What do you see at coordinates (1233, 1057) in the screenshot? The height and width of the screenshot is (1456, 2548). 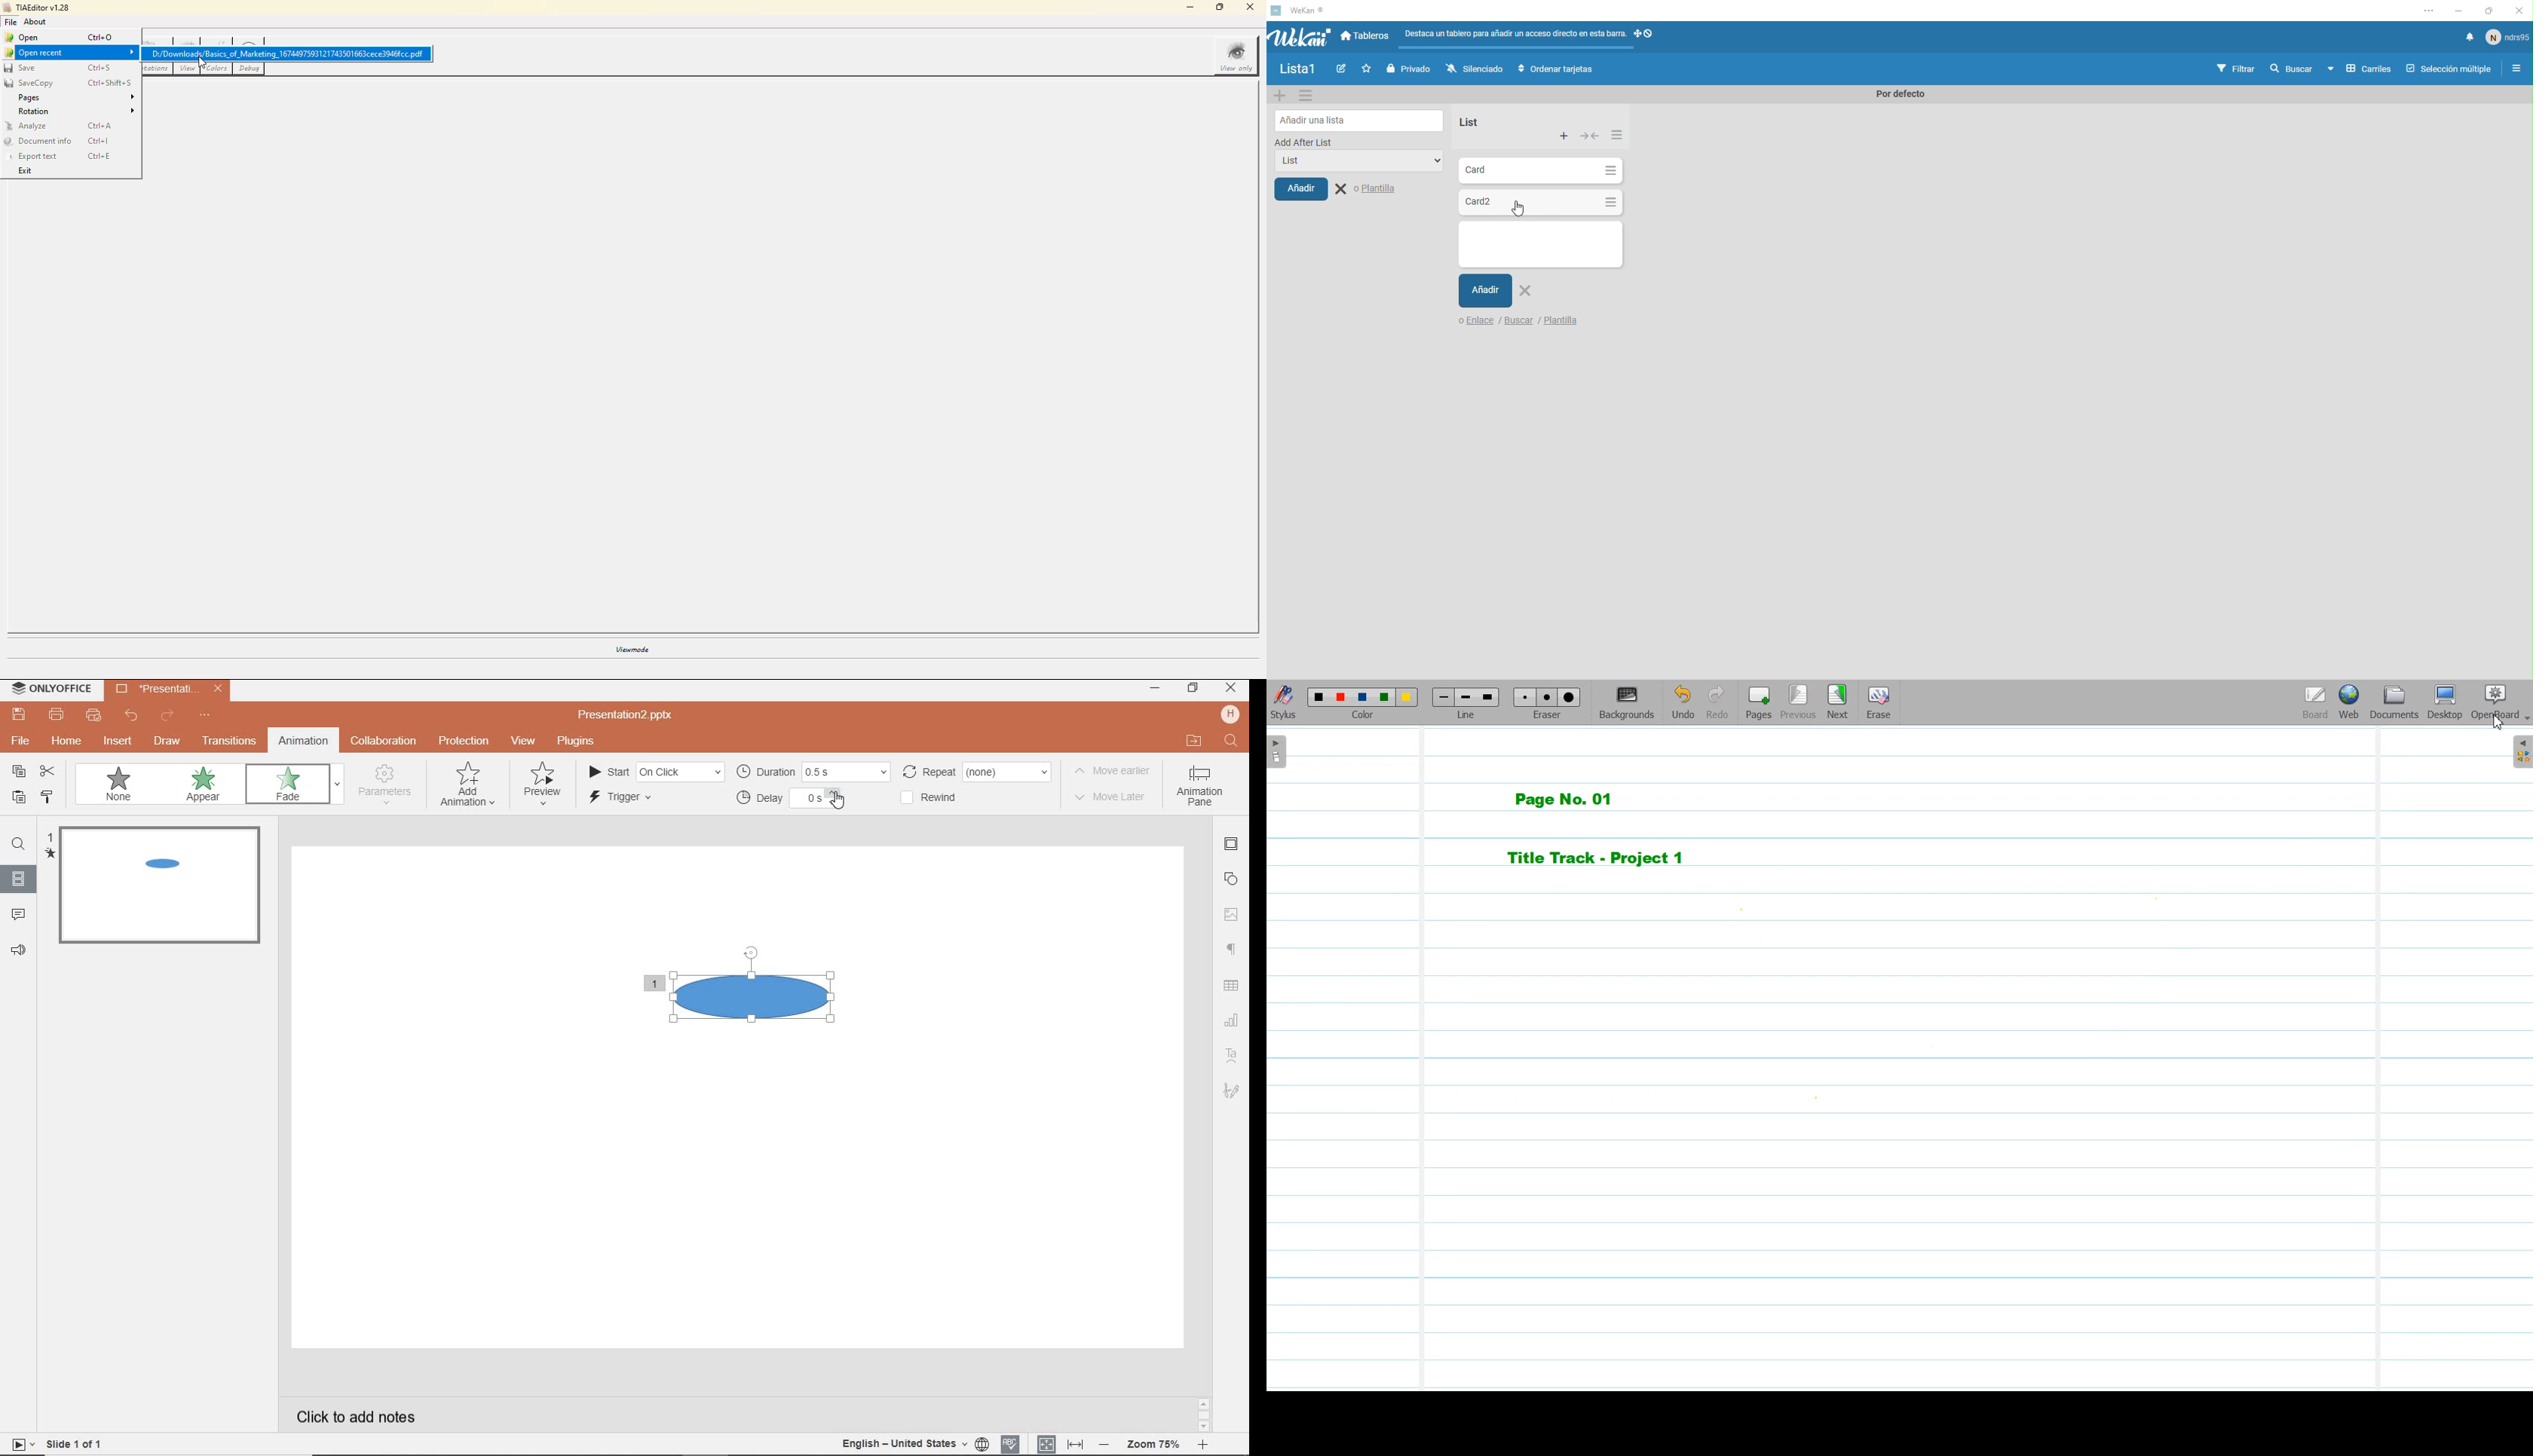 I see `textart` at bounding box center [1233, 1057].